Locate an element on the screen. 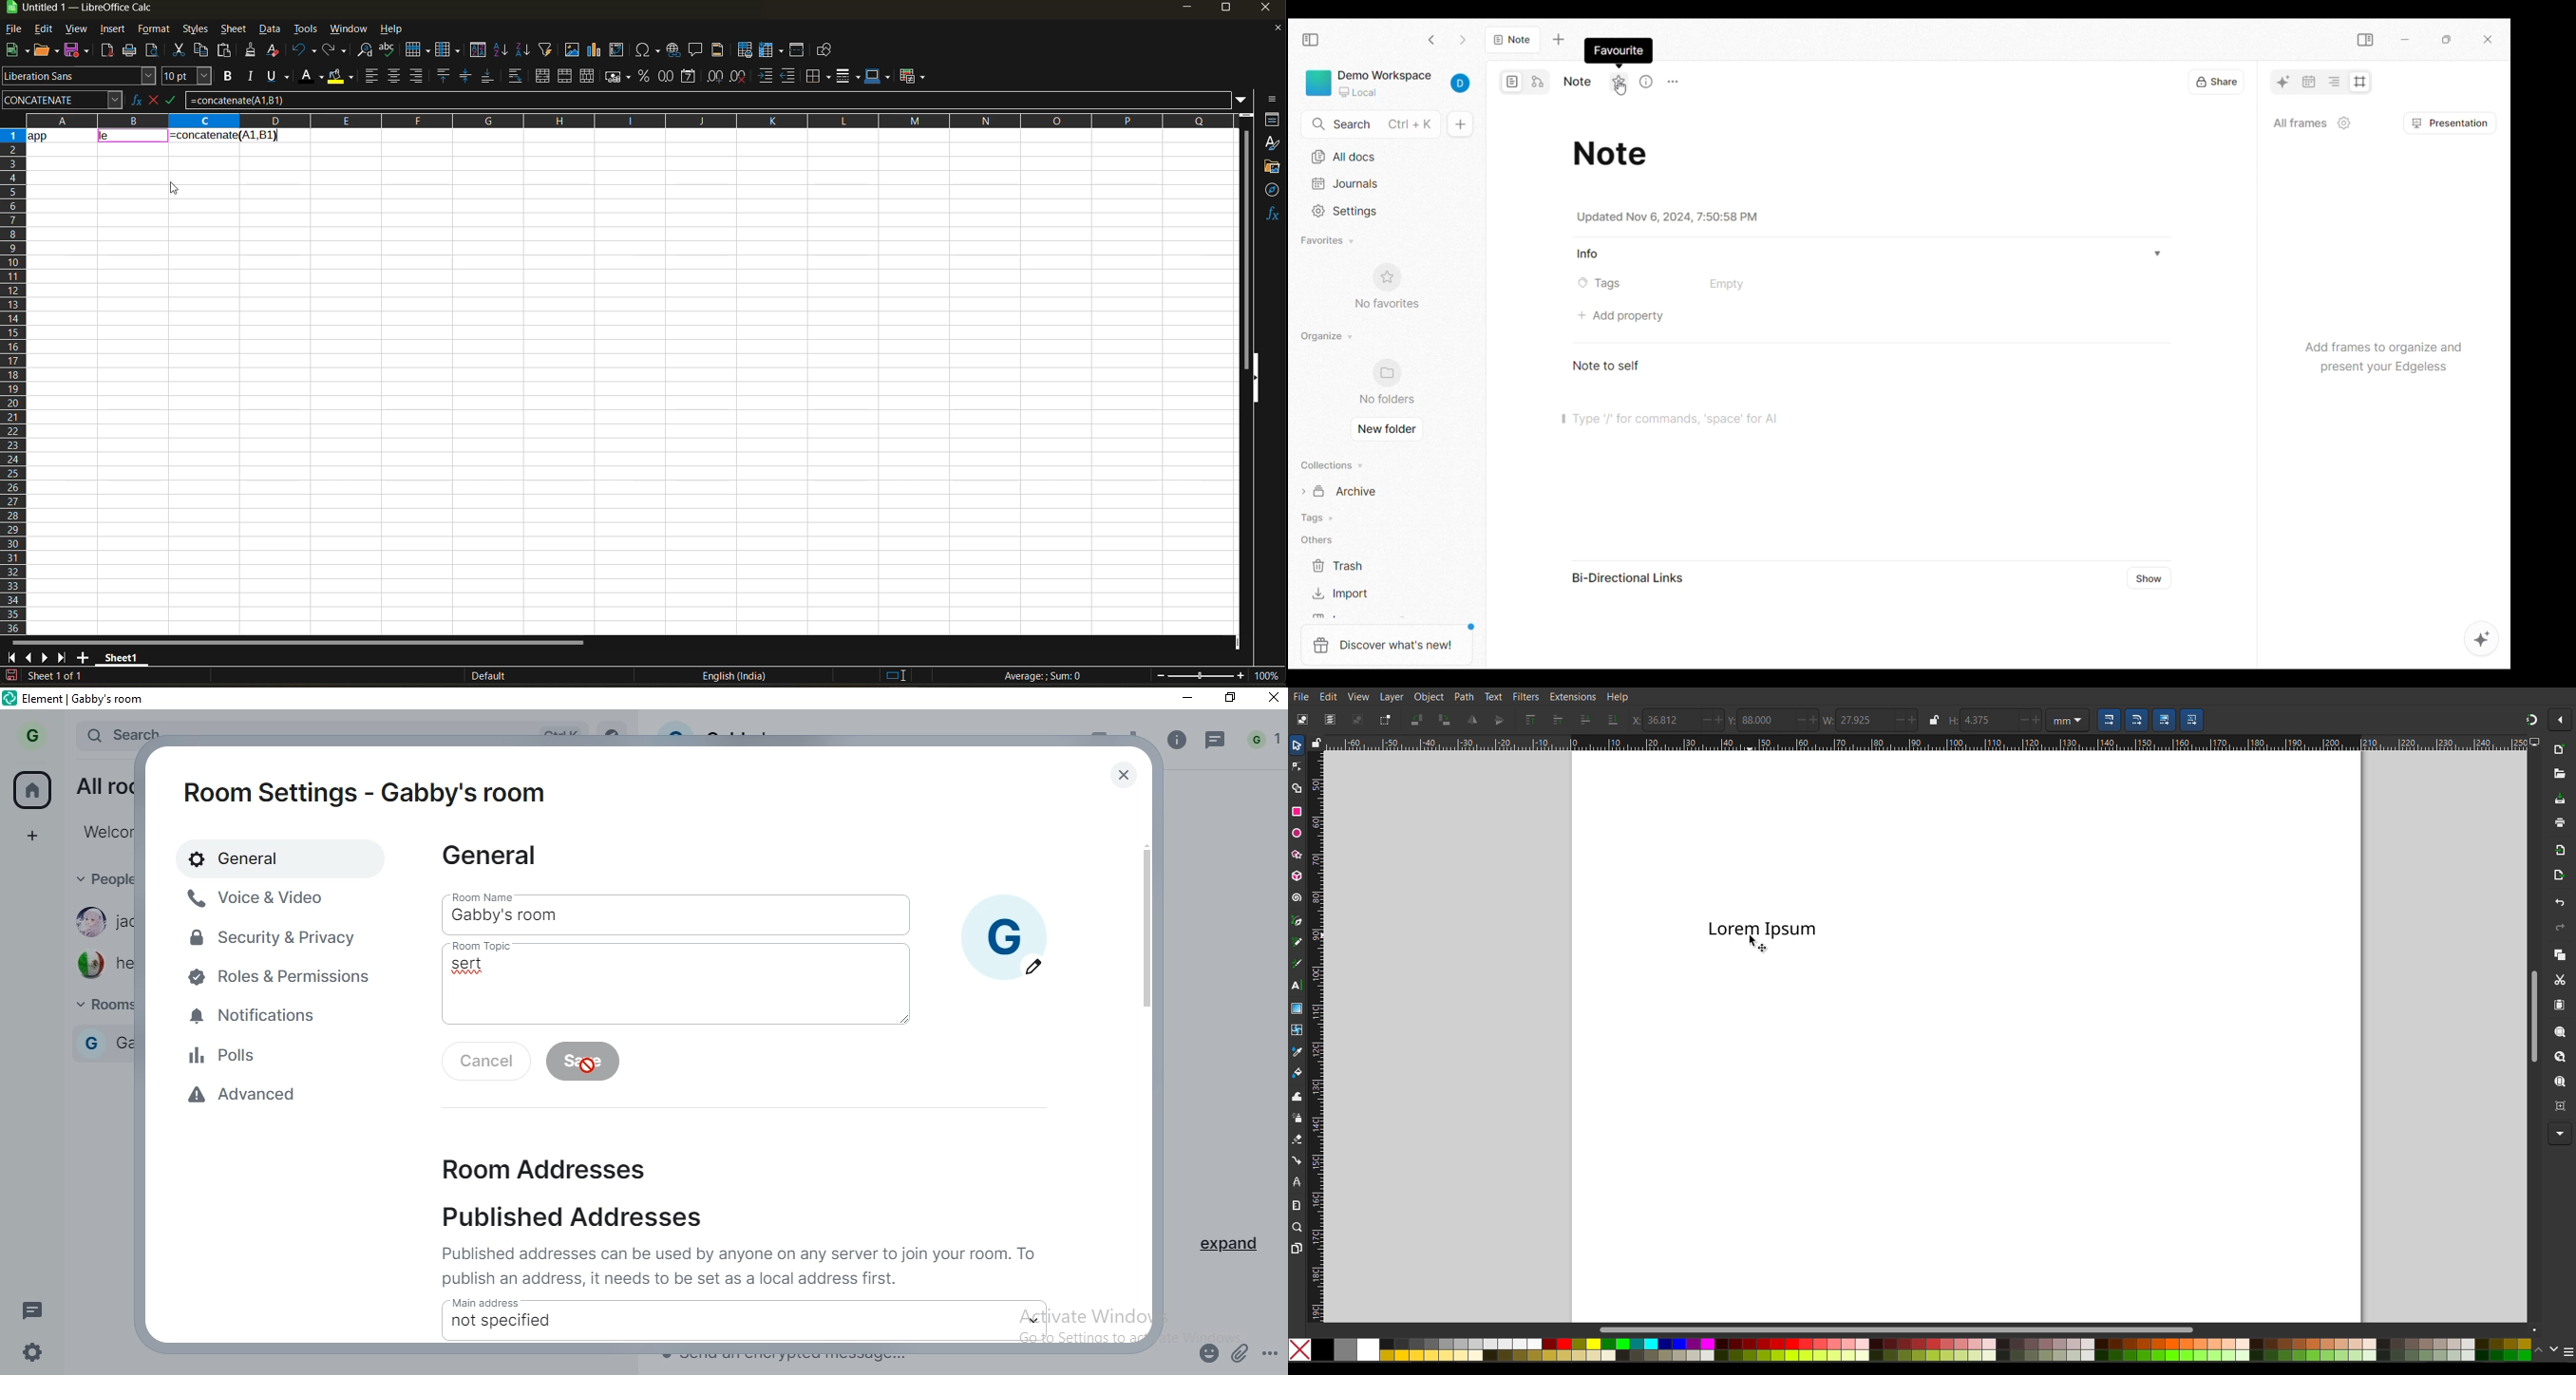  element logo is located at coordinates (12, 700).